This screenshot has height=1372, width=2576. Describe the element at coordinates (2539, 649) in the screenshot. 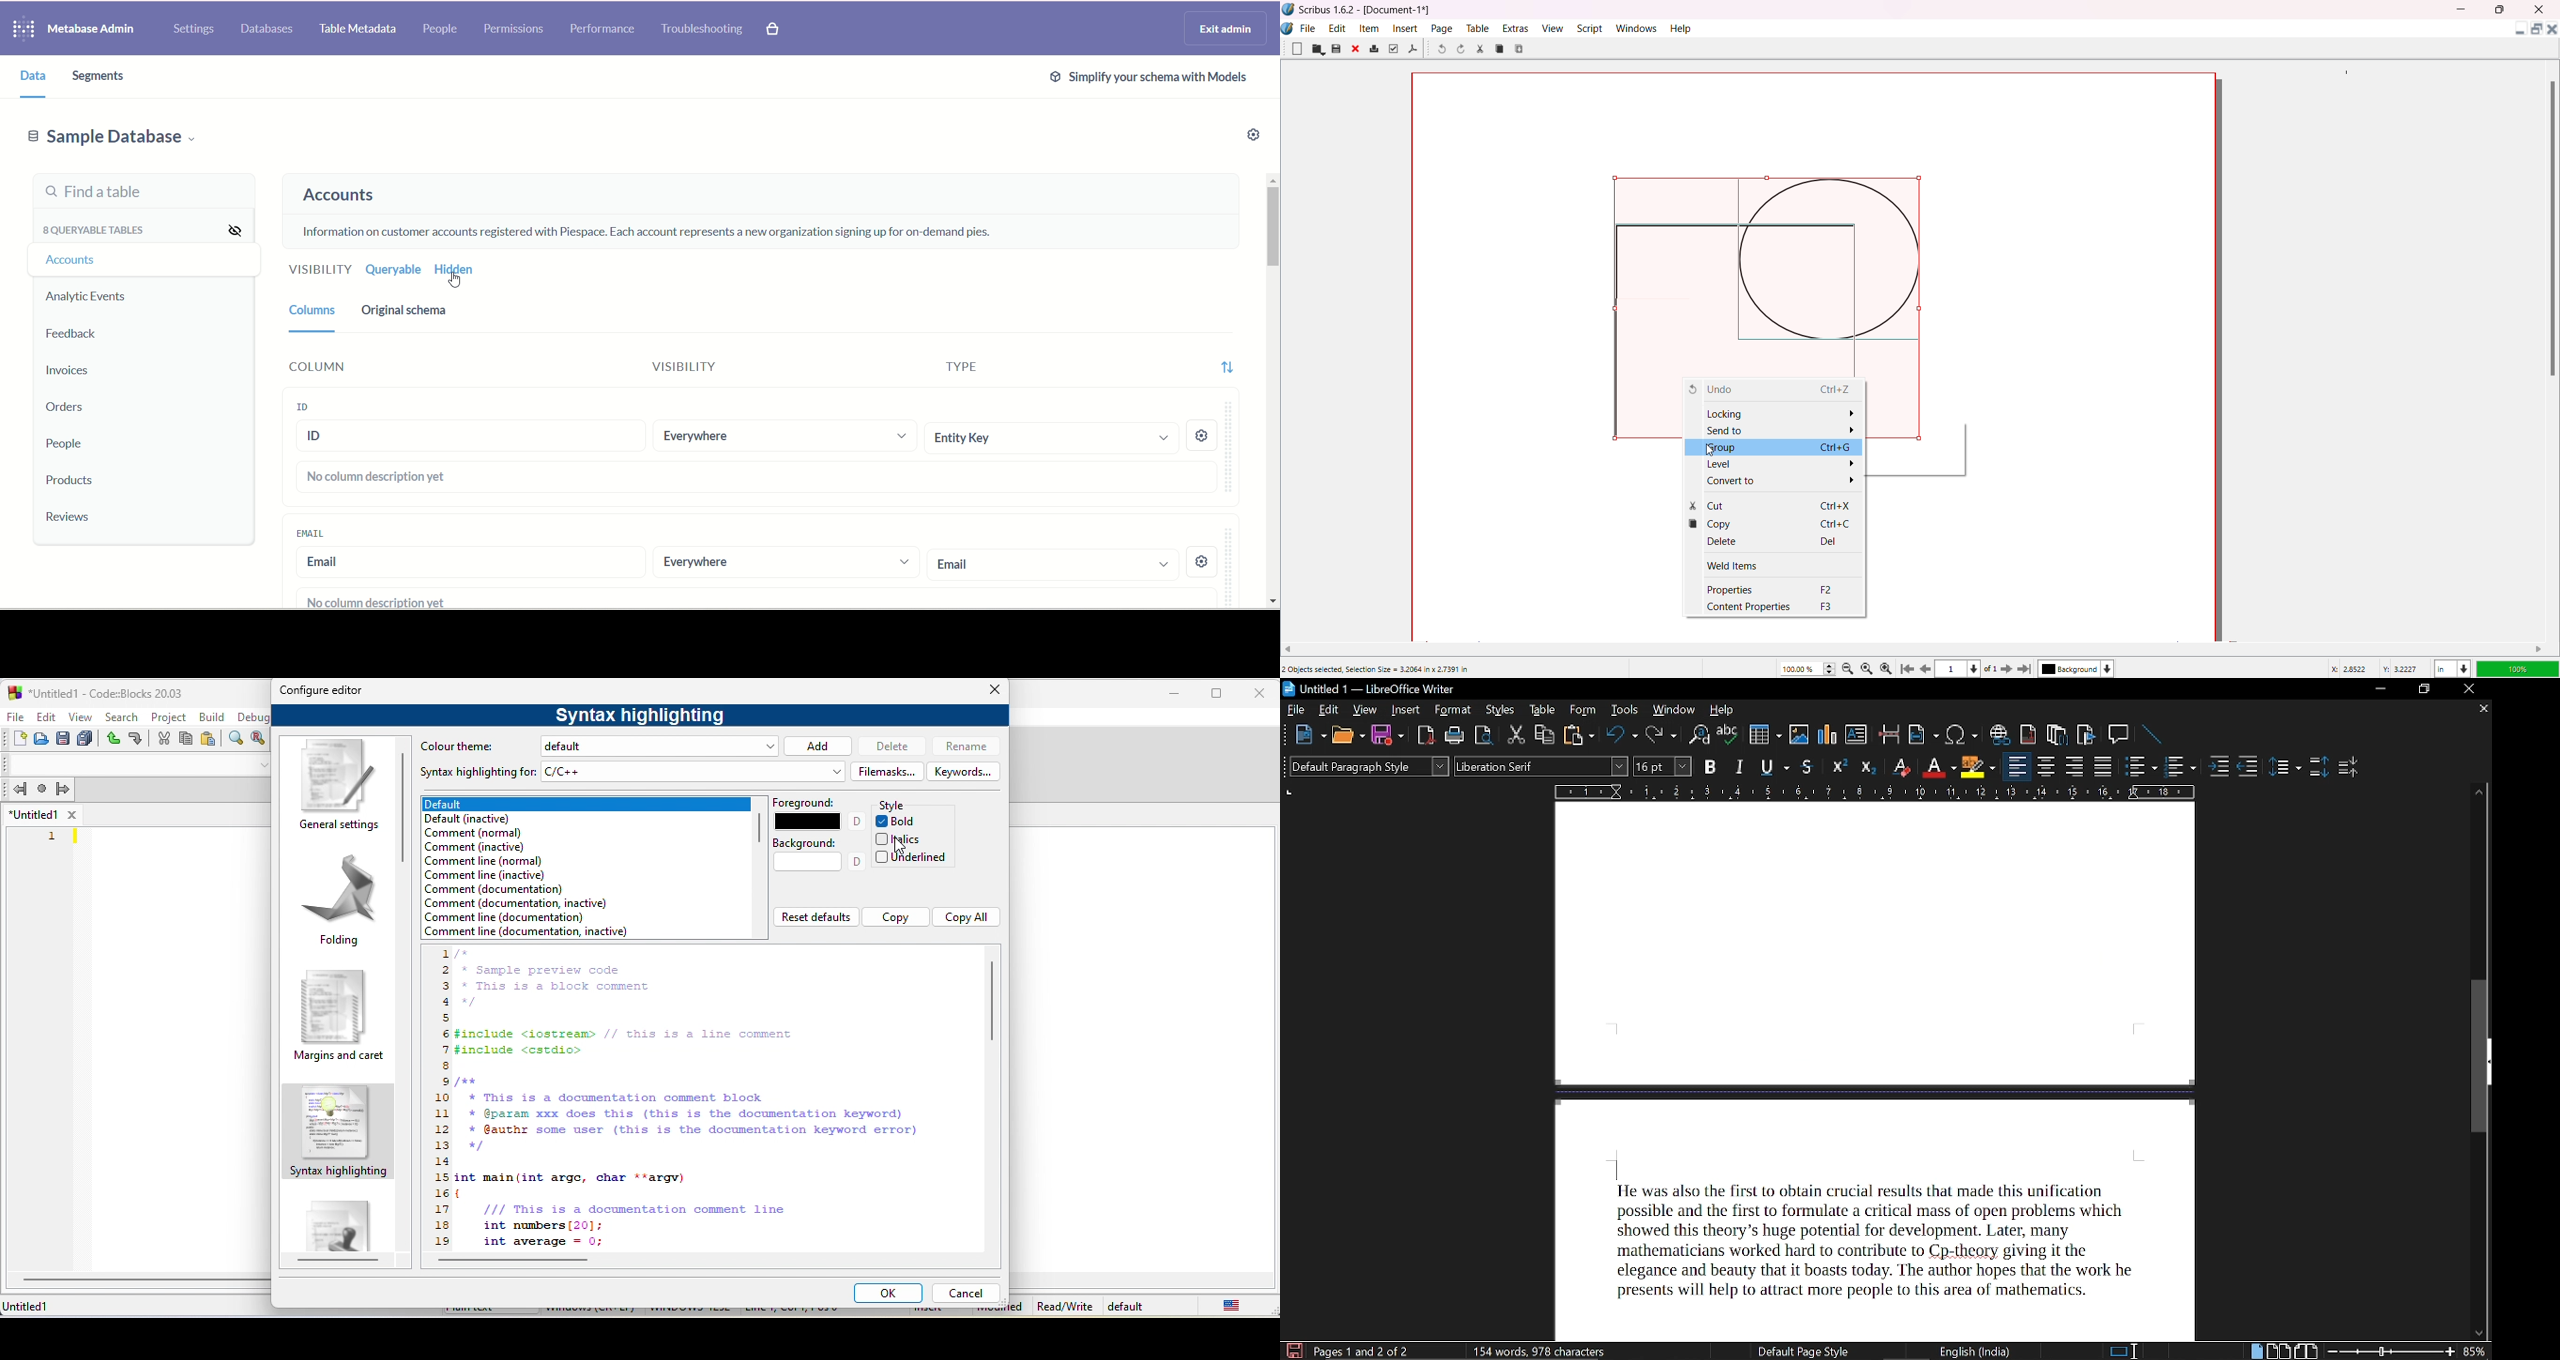

I see `Move right` at that location.